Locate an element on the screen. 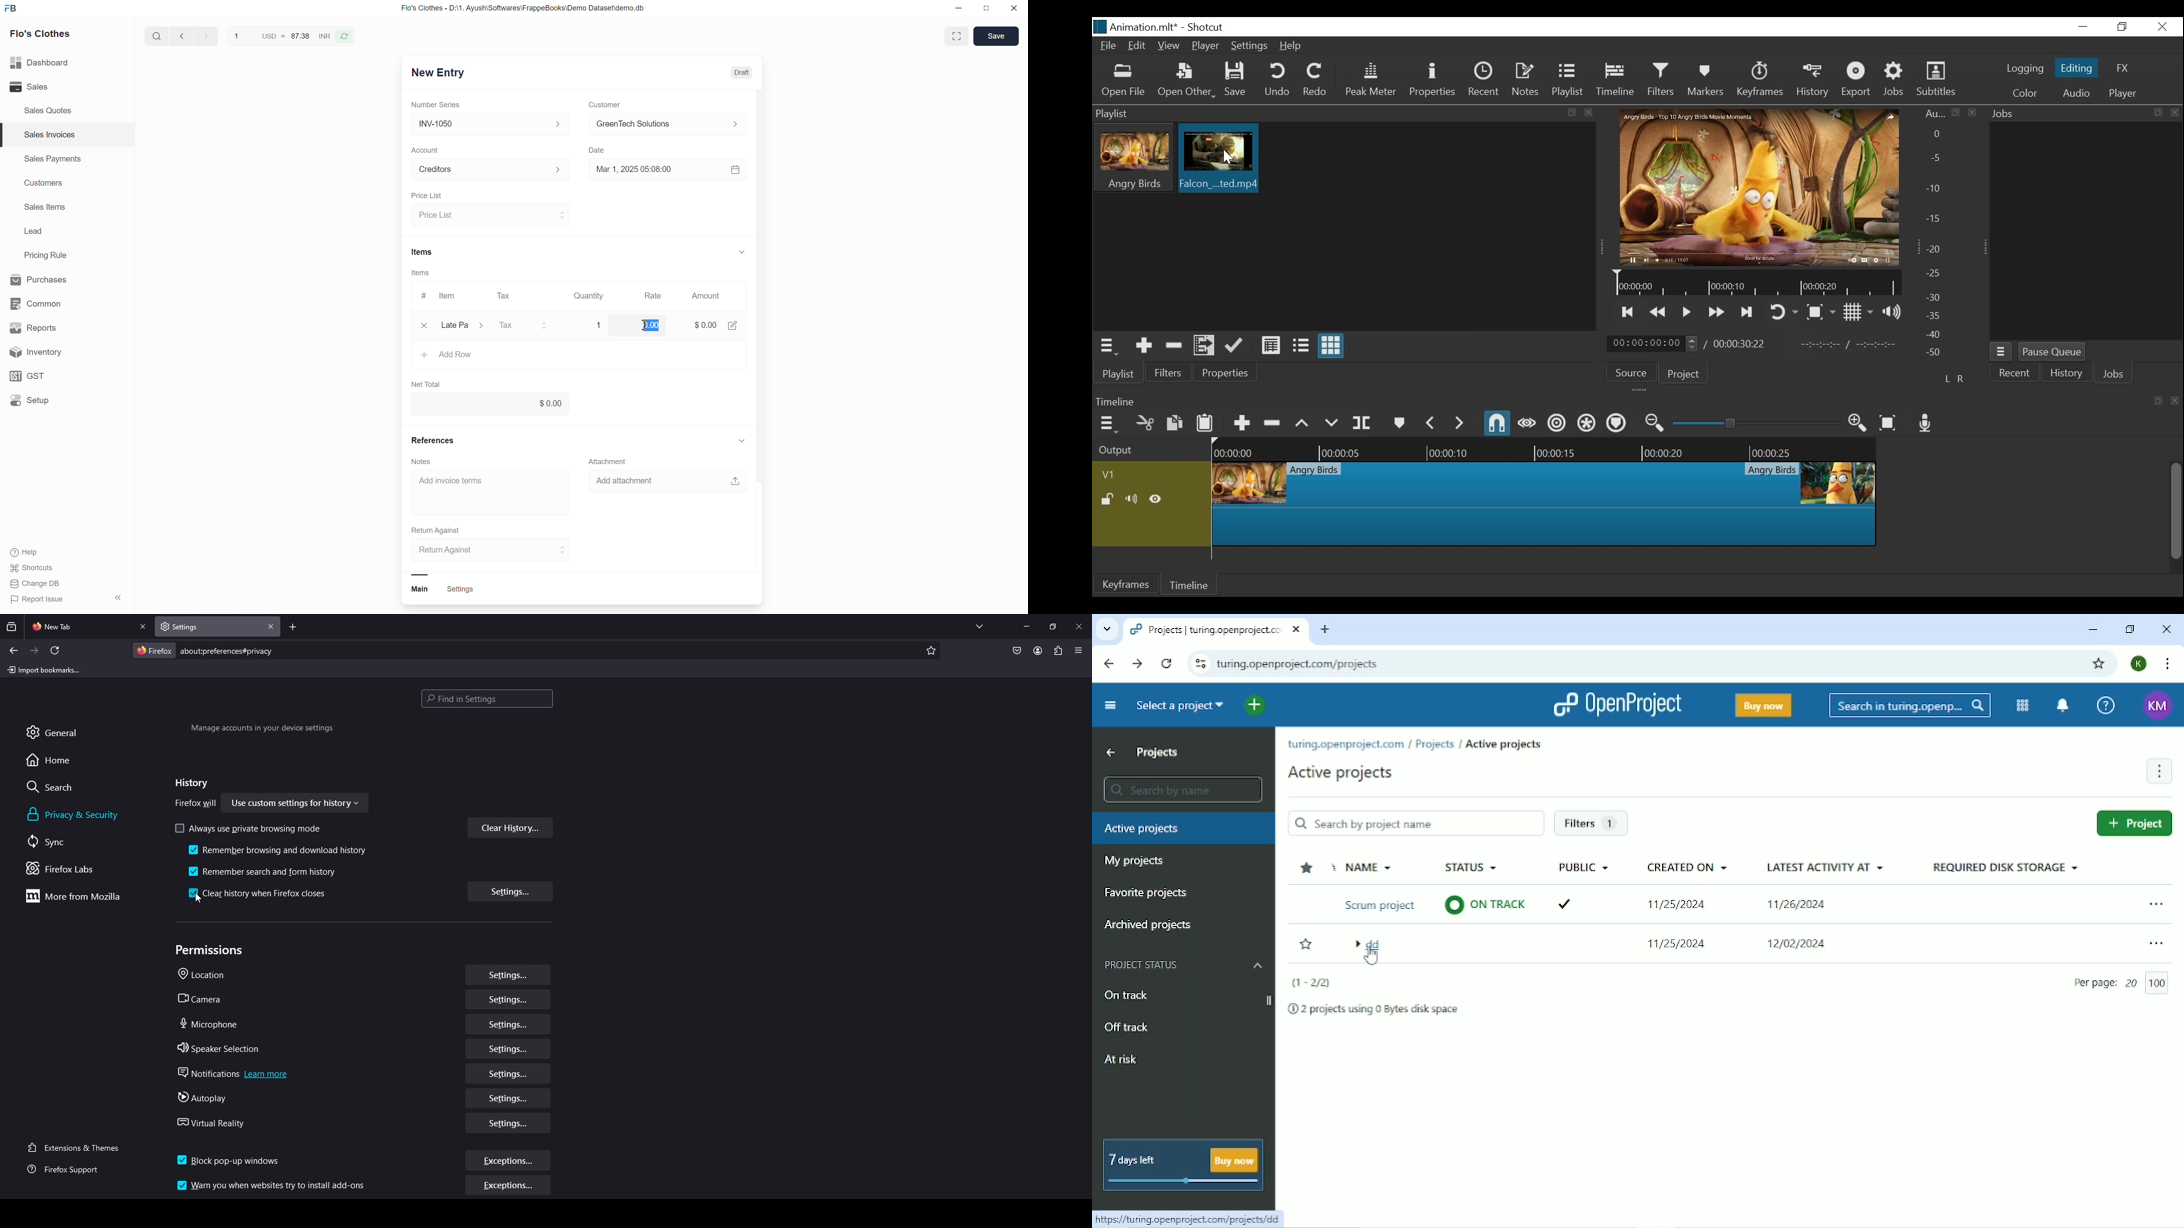  Jobs Panel is located at coordinates (2087, 233).